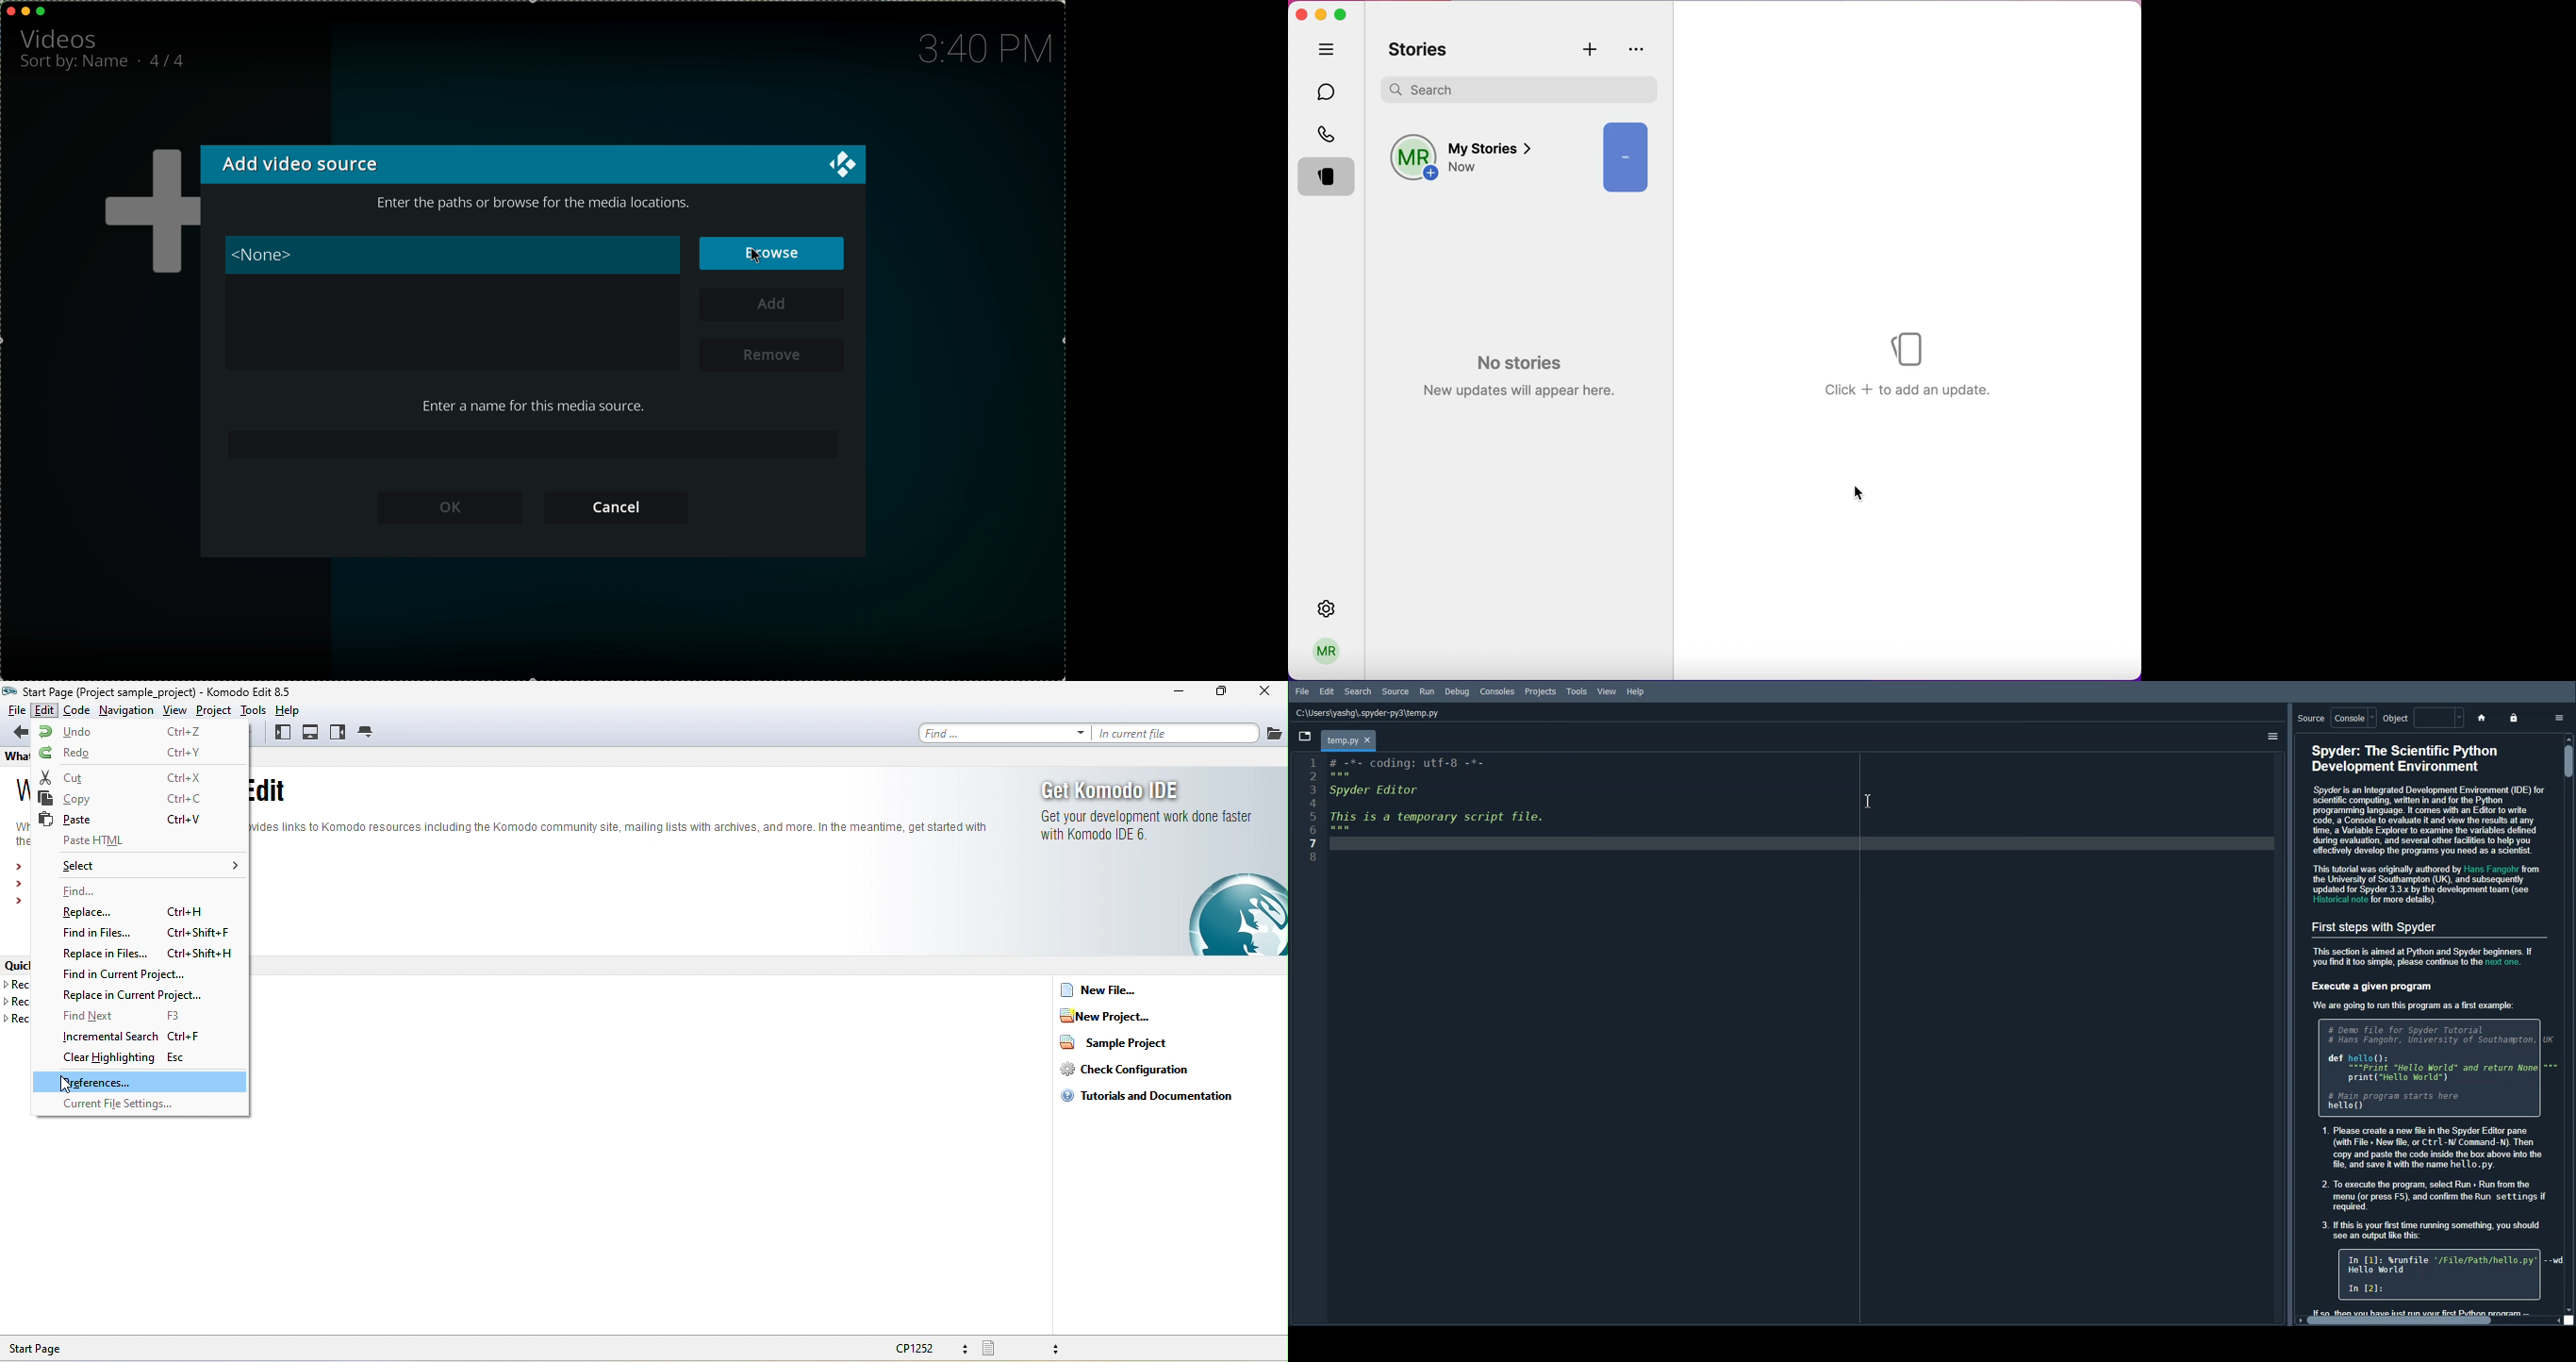  What do you see at coordinates (130, 731) in the screenshot?
I see `undo` at bounding box center [130, 731].